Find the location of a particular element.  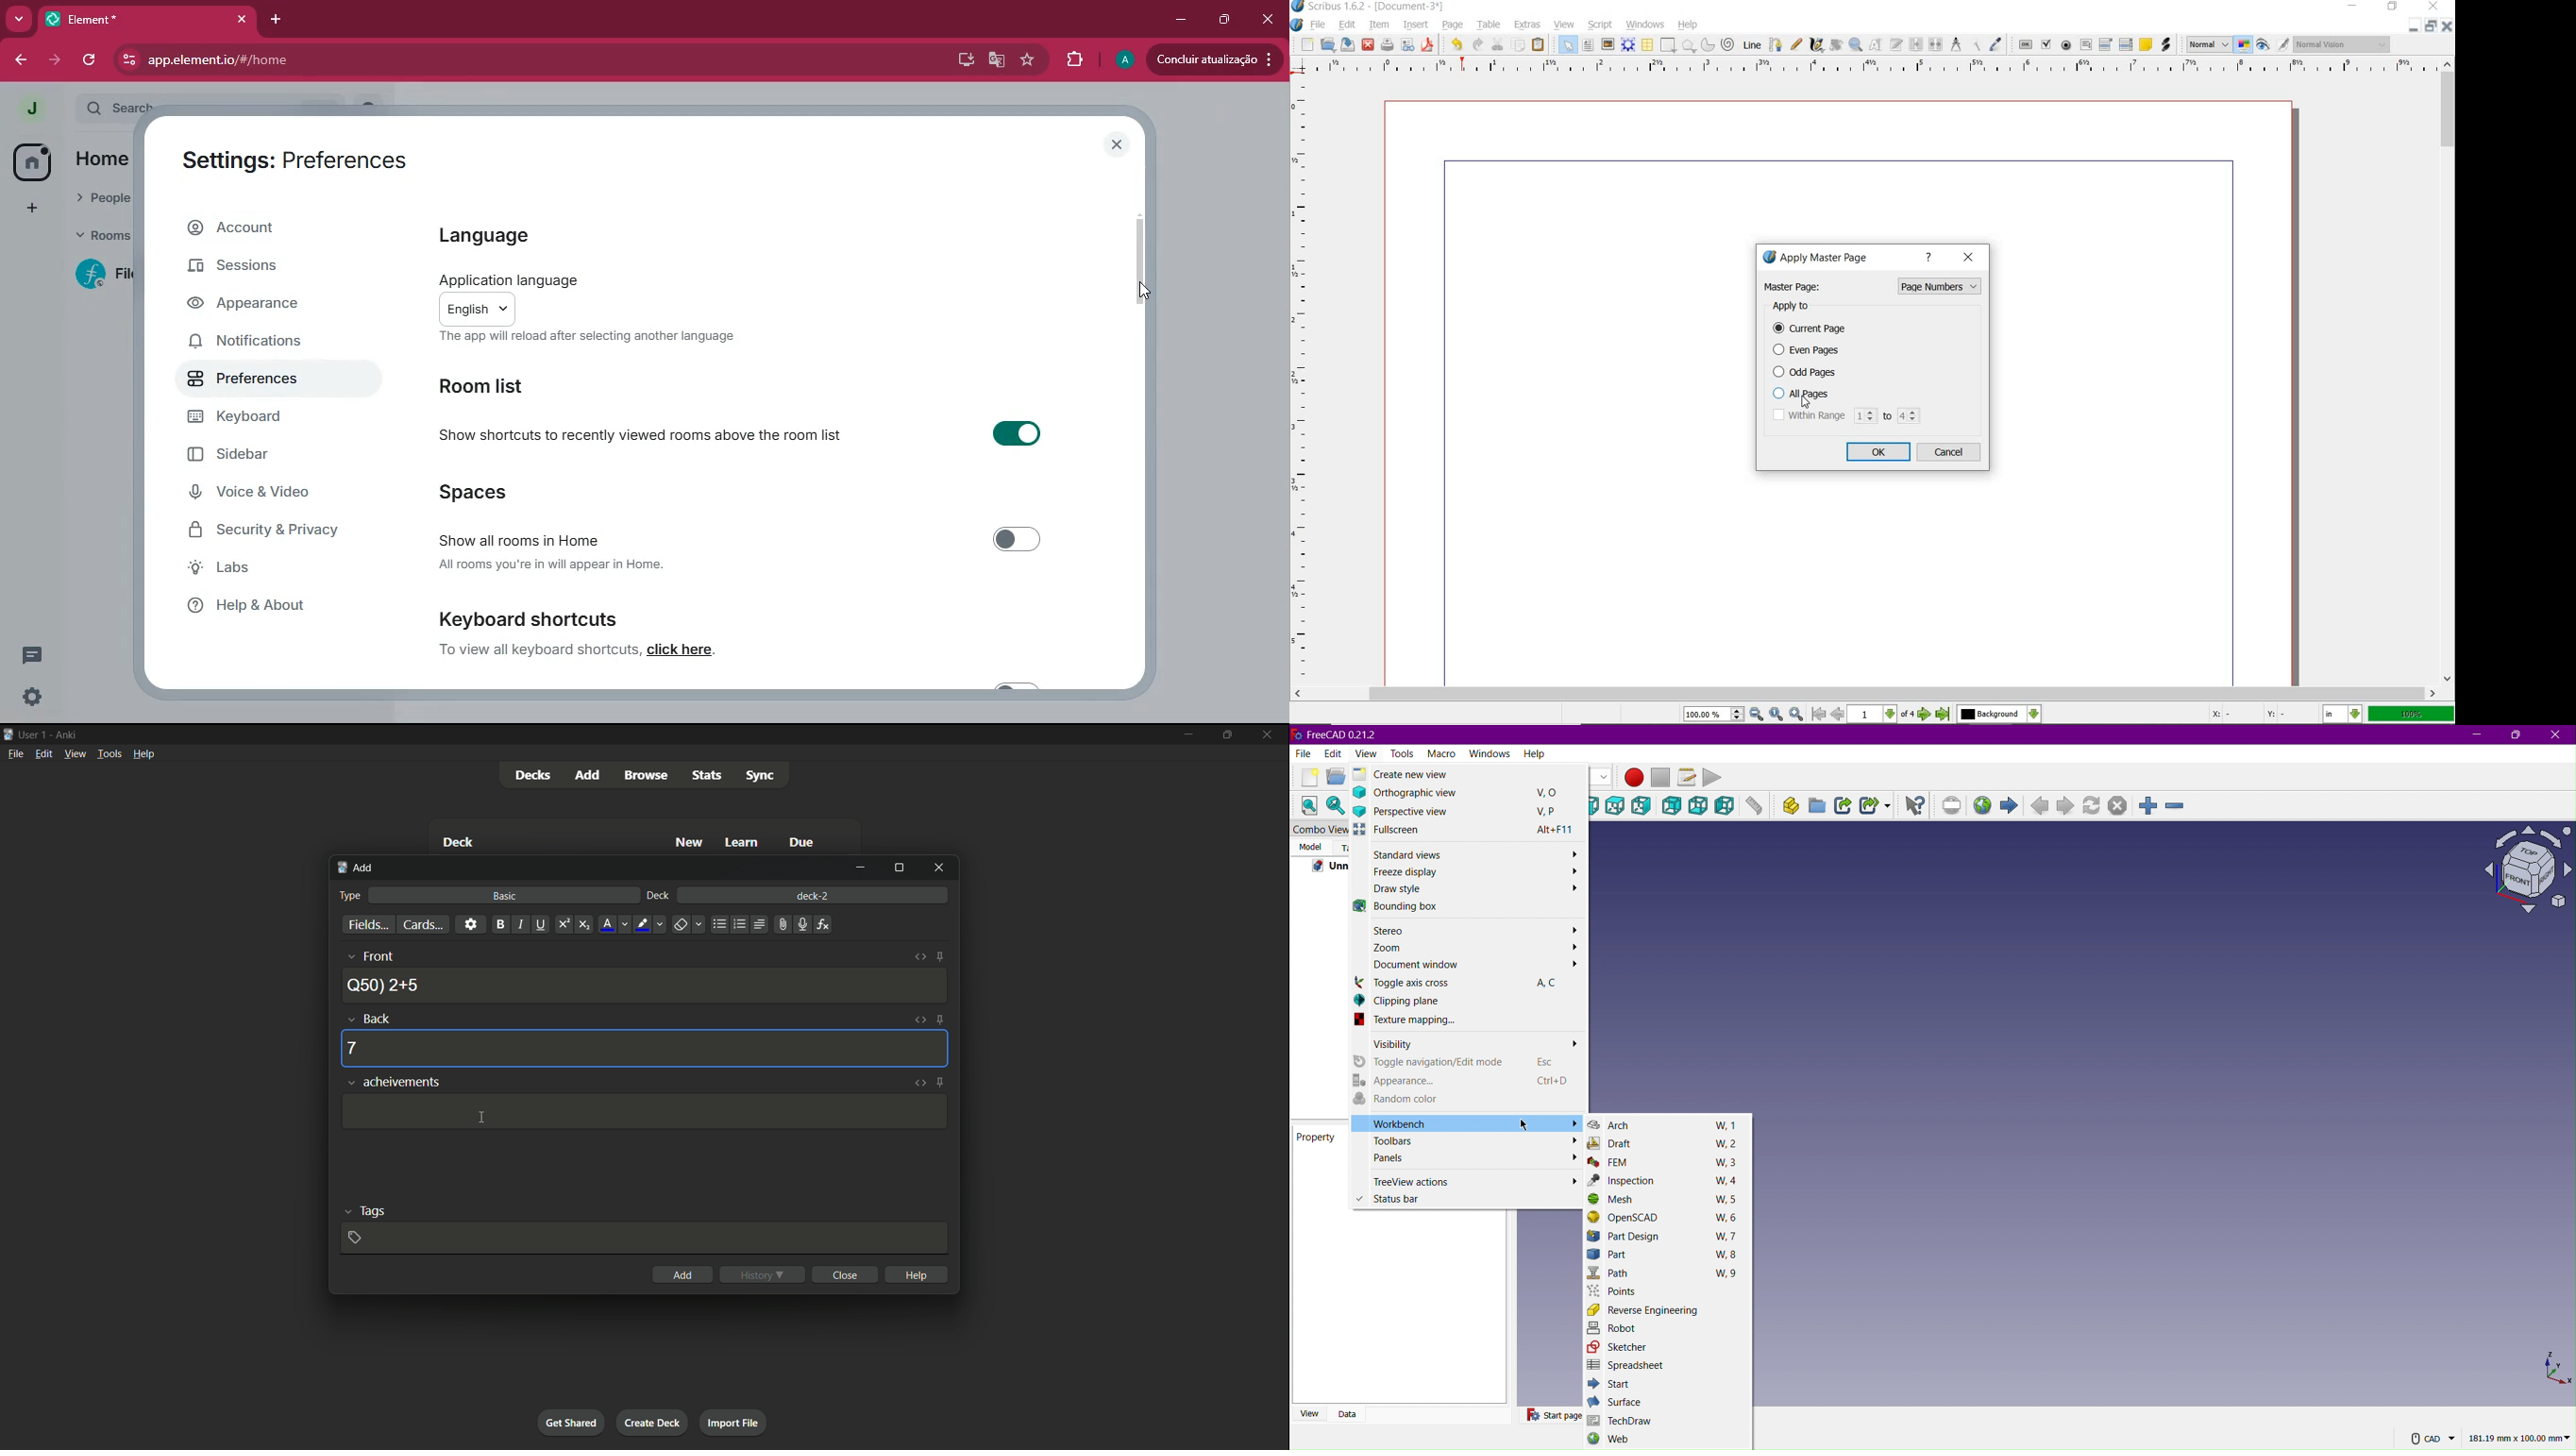

calligraphic line is located at coordinates (1817, 46).